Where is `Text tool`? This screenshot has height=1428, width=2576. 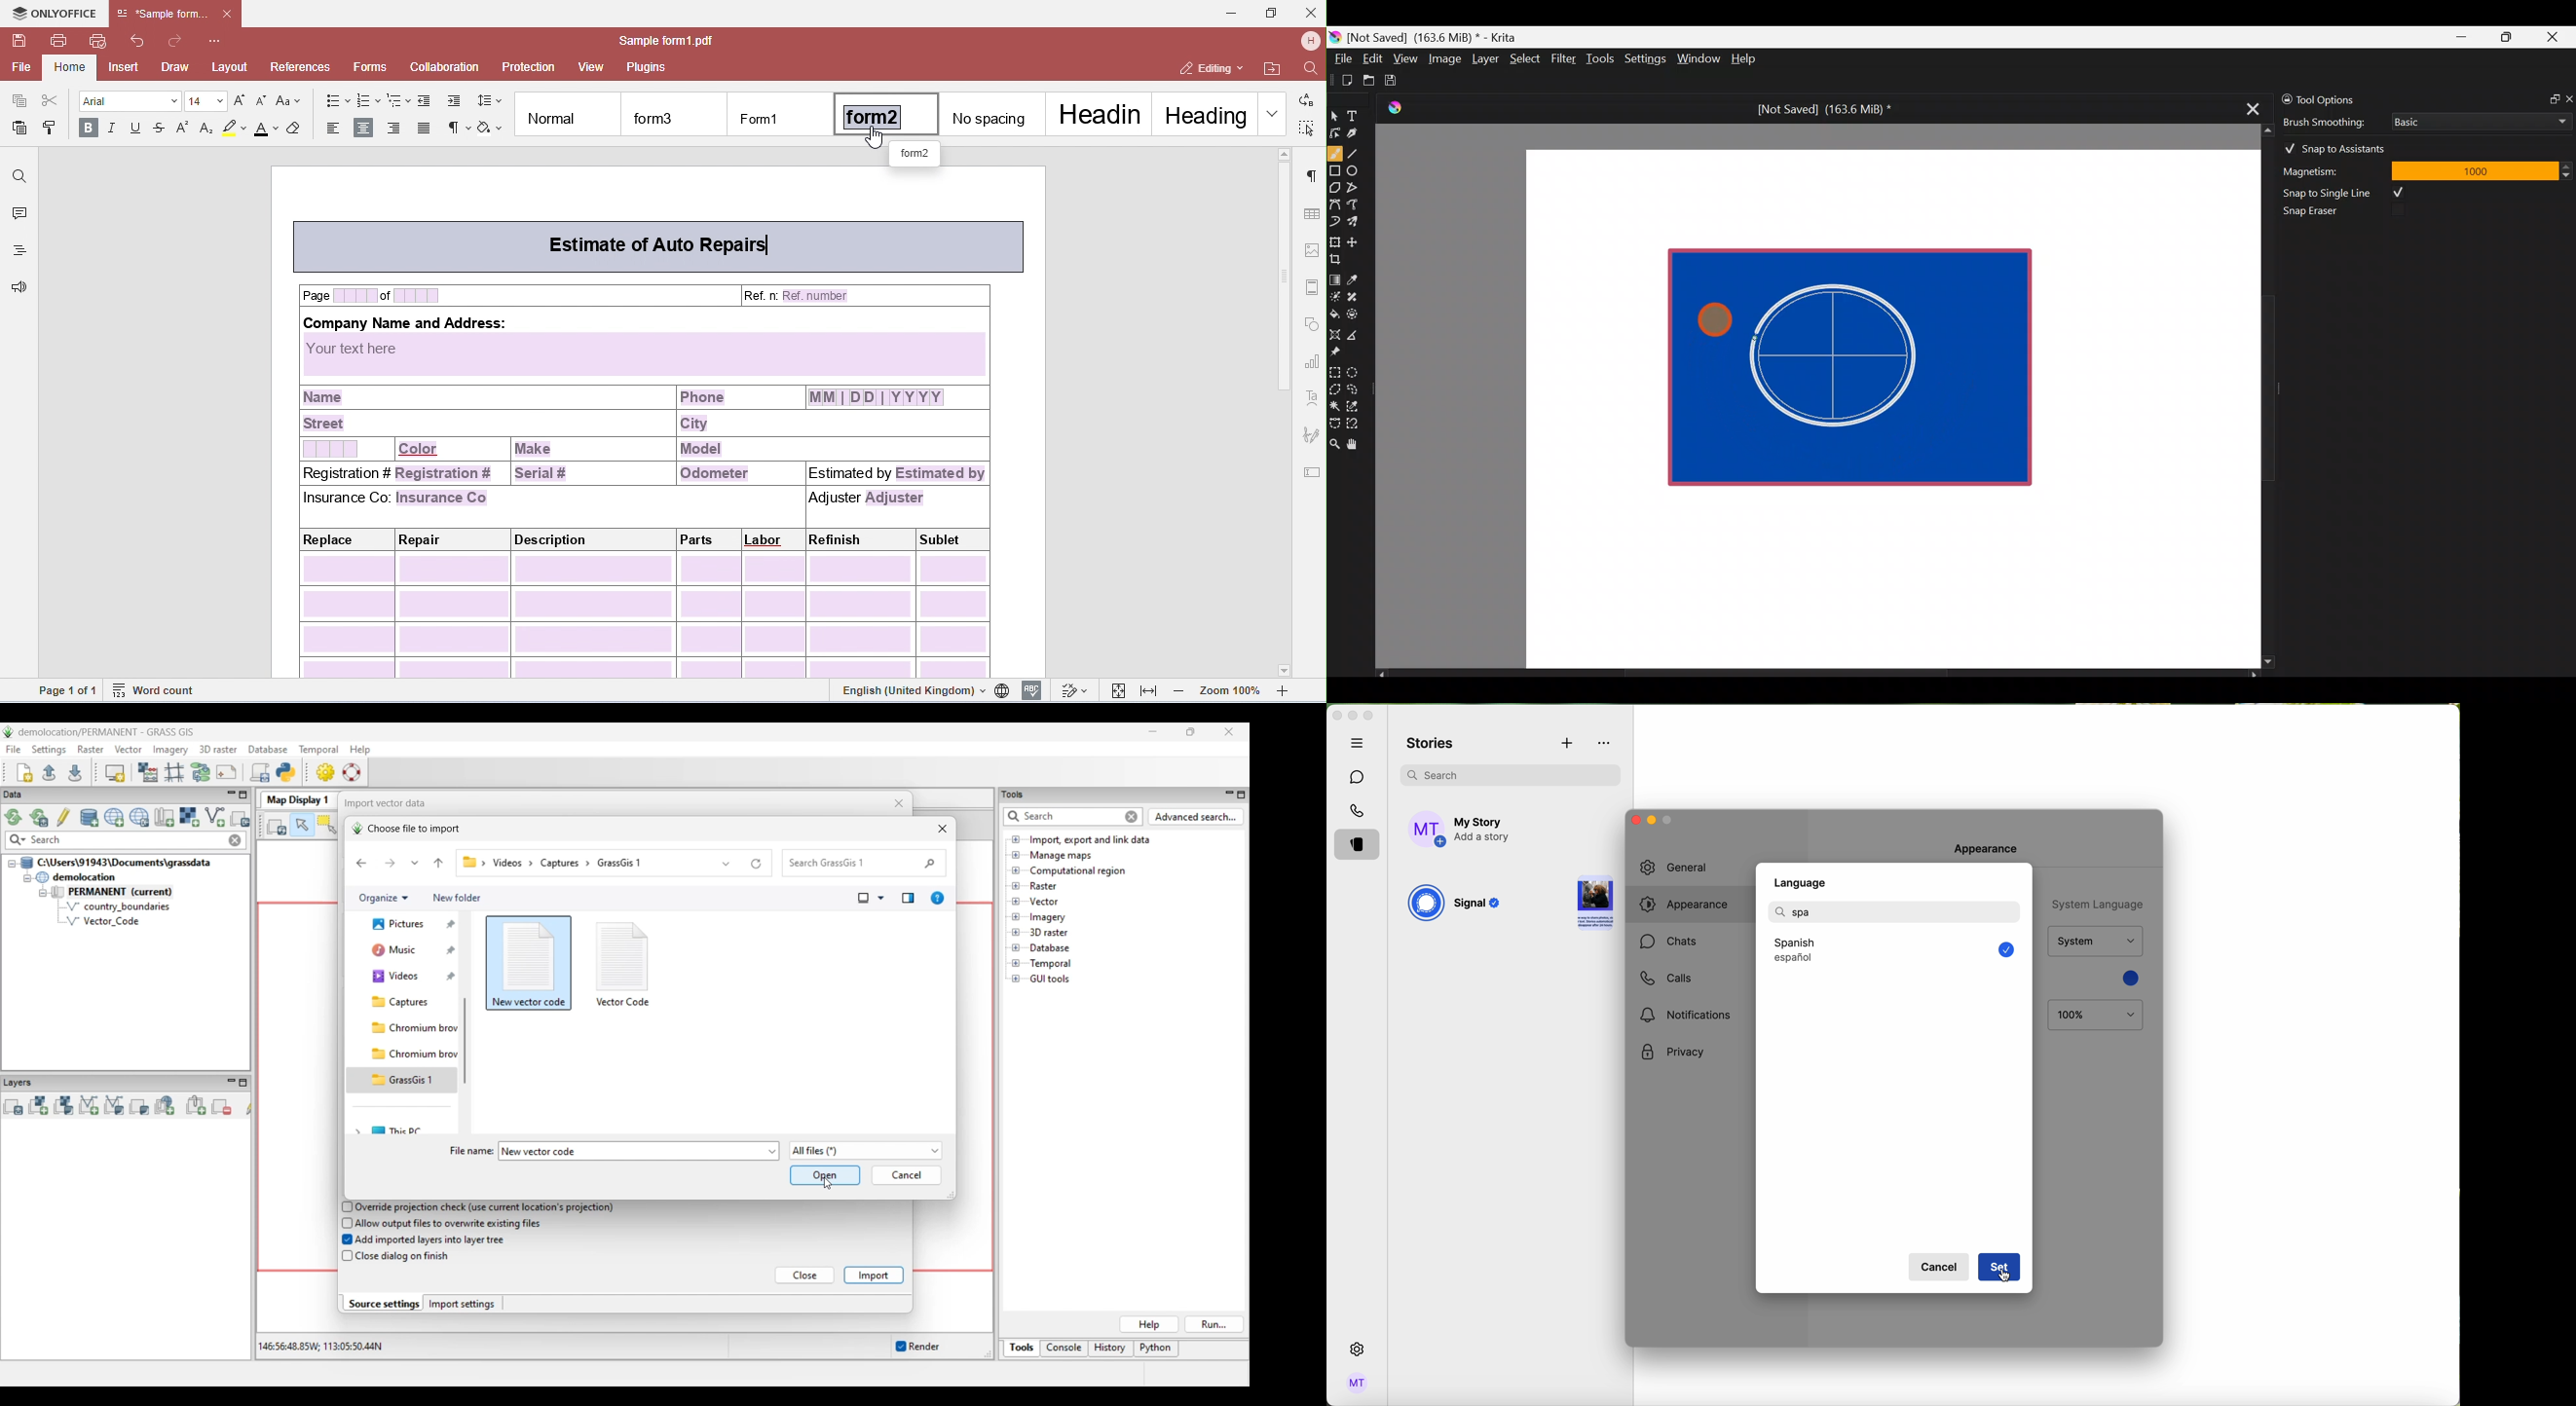 Text tool is located at coordinates (1359, 115).